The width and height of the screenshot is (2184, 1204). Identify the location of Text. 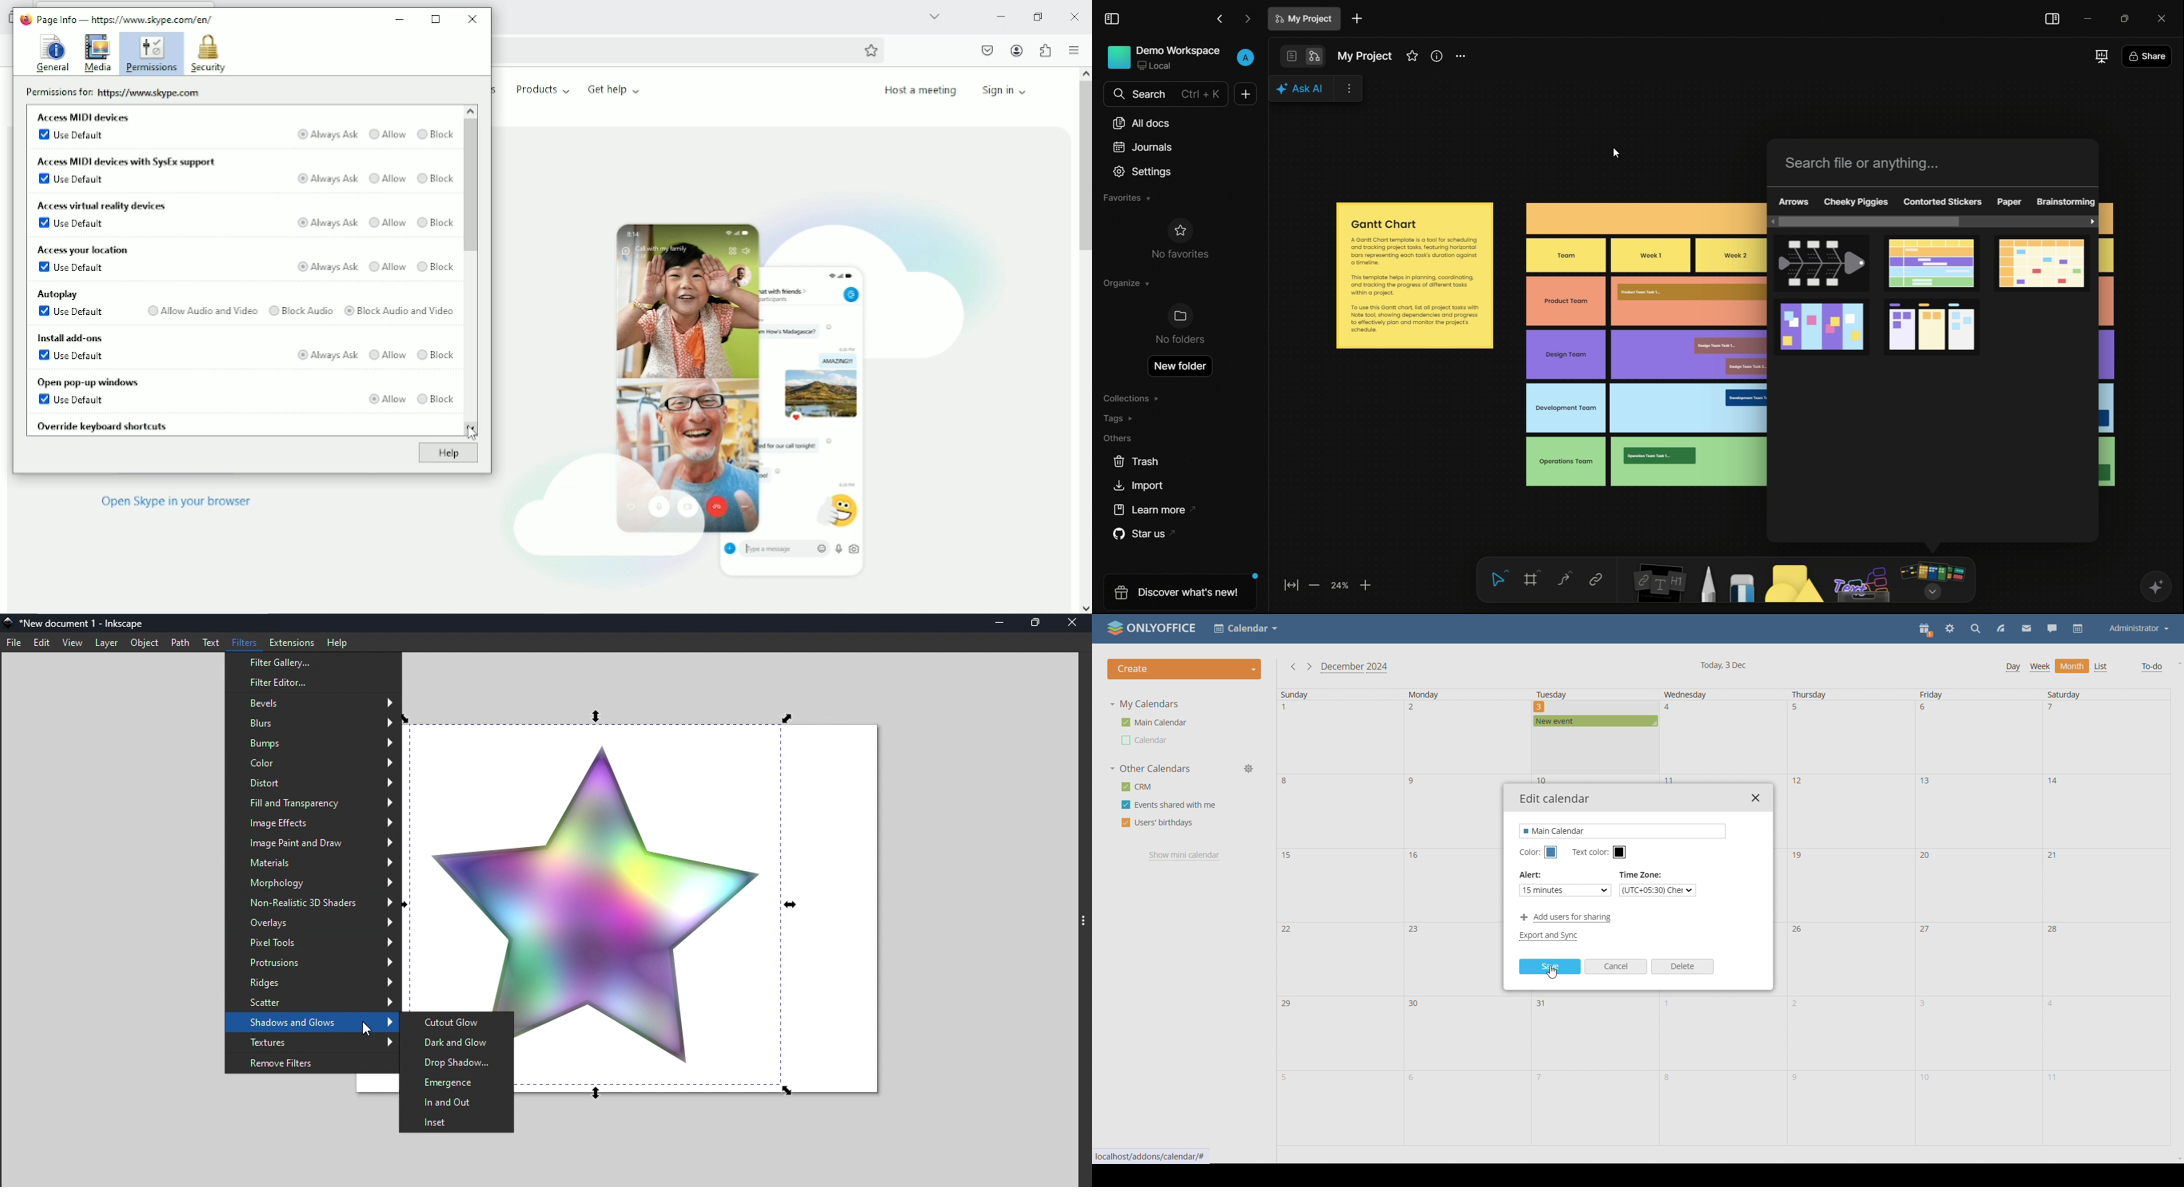
(213, 644).